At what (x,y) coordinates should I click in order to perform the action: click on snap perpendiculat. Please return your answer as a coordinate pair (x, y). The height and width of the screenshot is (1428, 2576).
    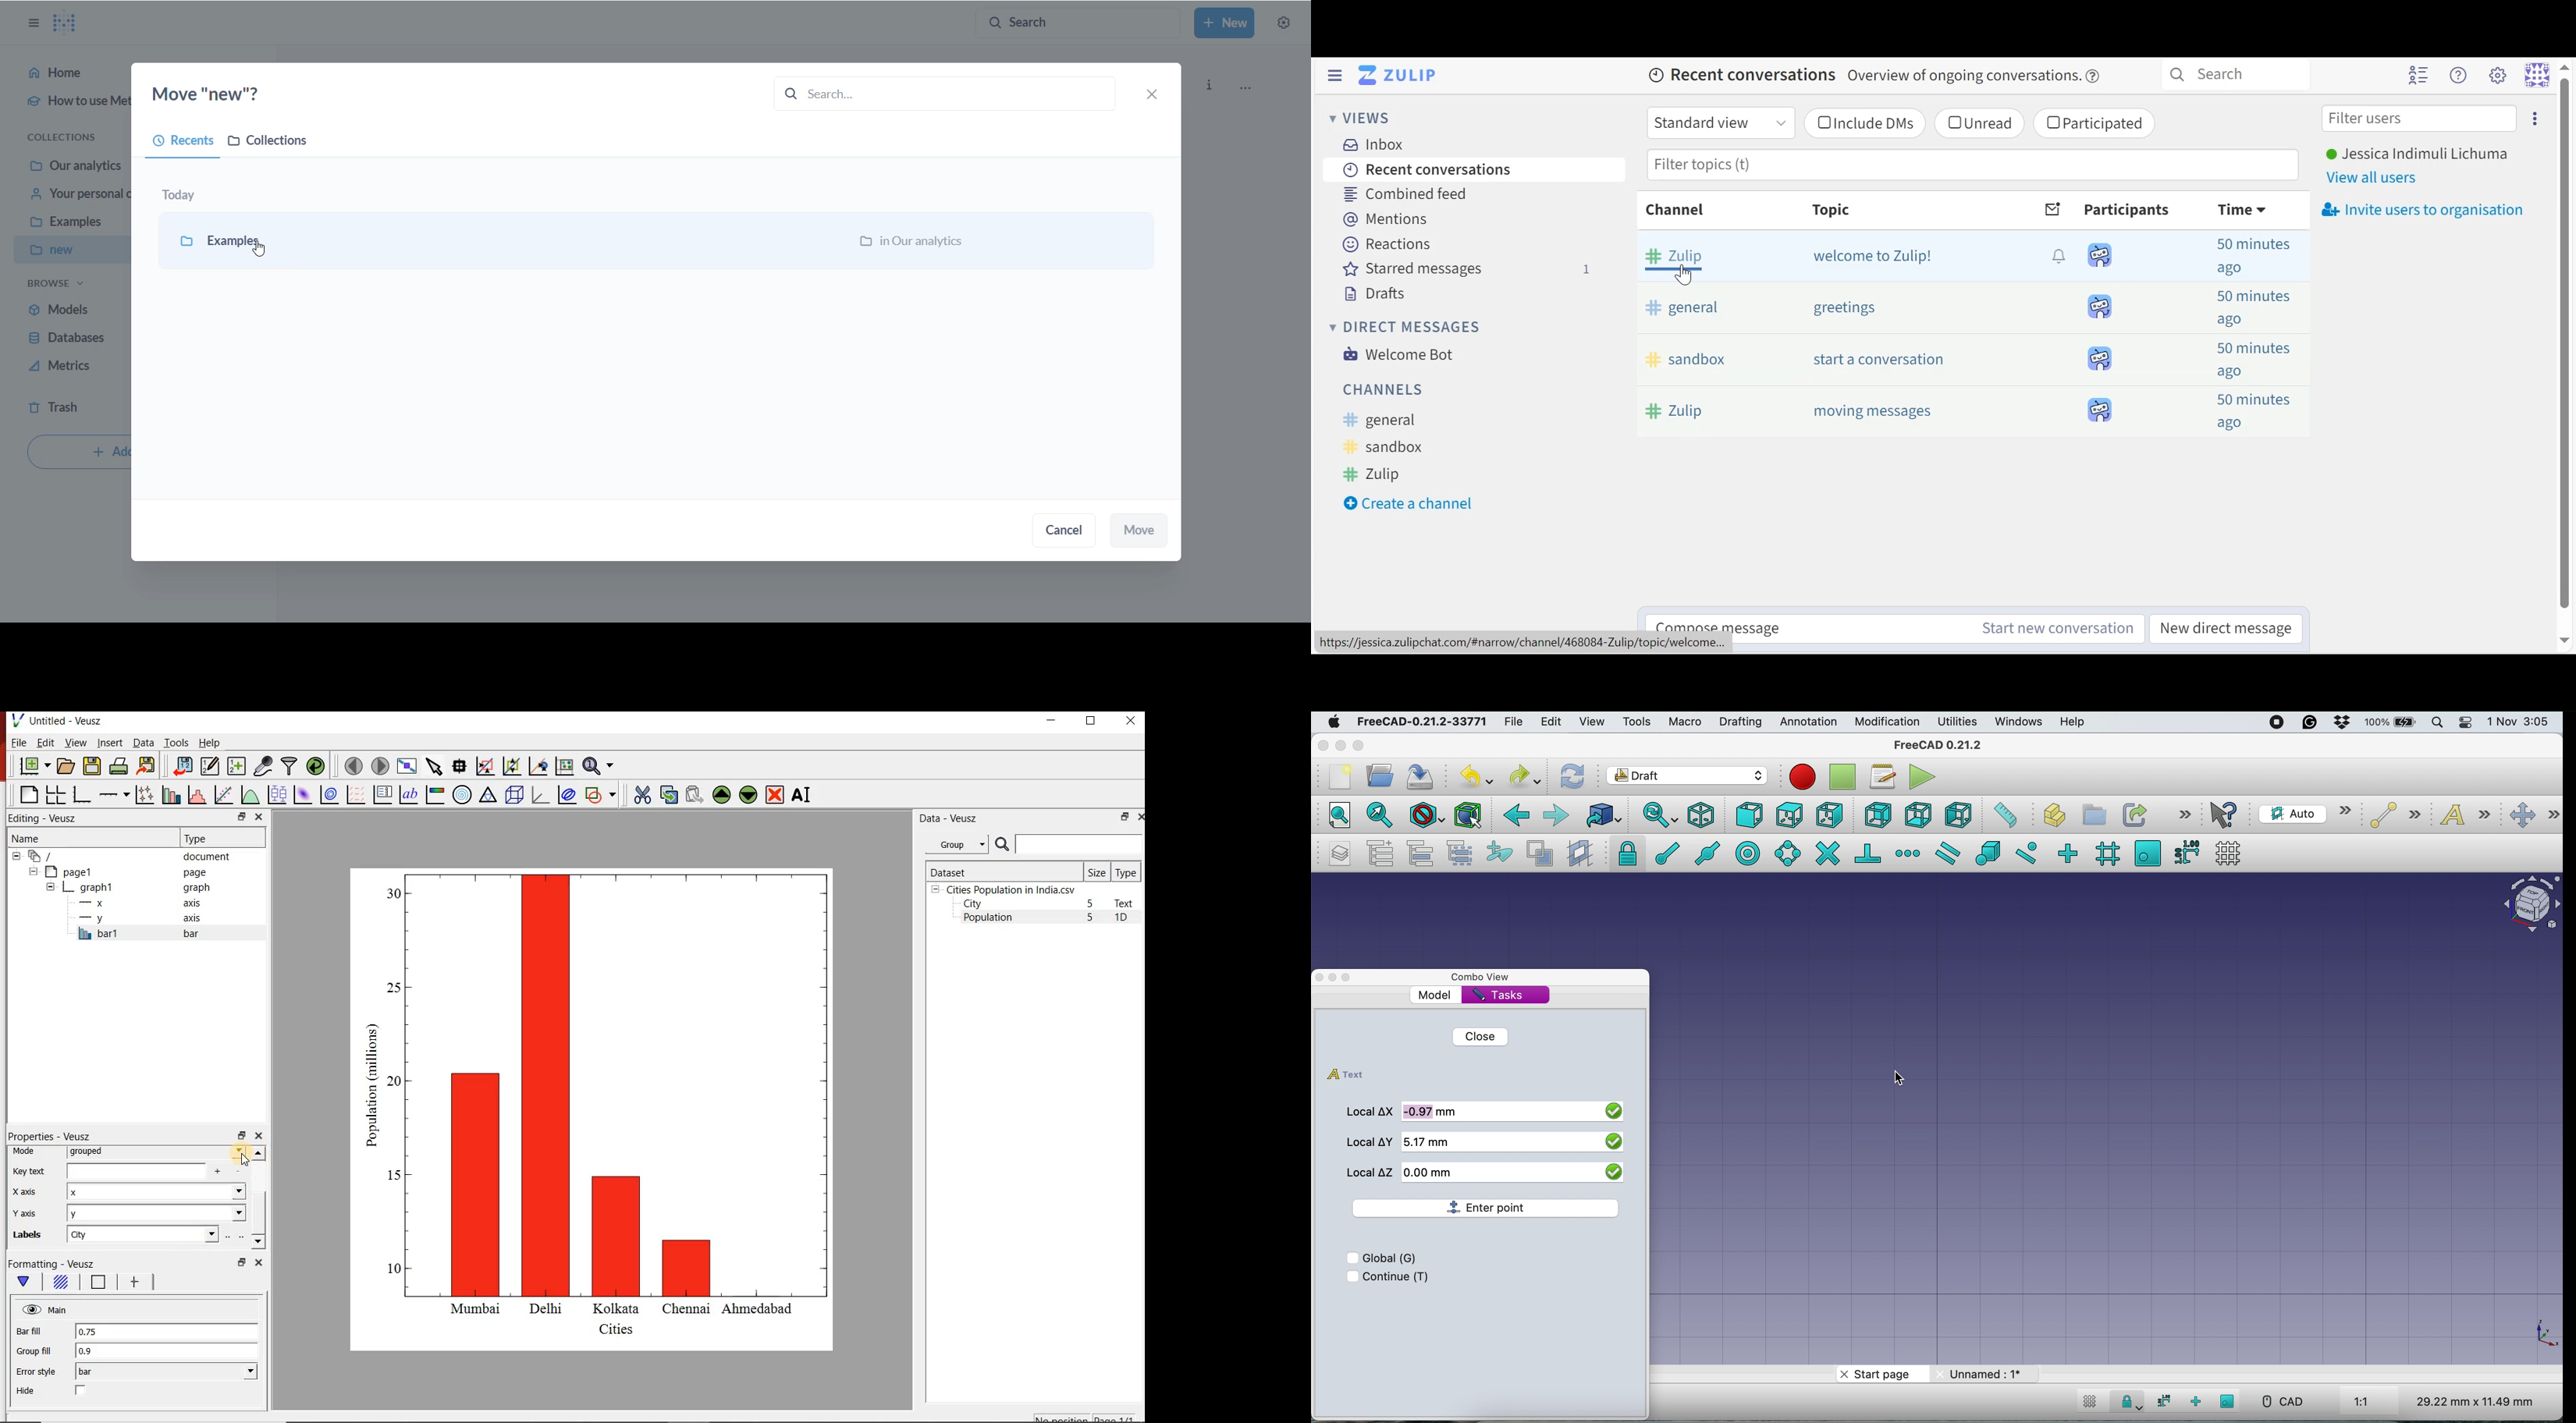
    Looking at the image, I should click on (1868, 854).